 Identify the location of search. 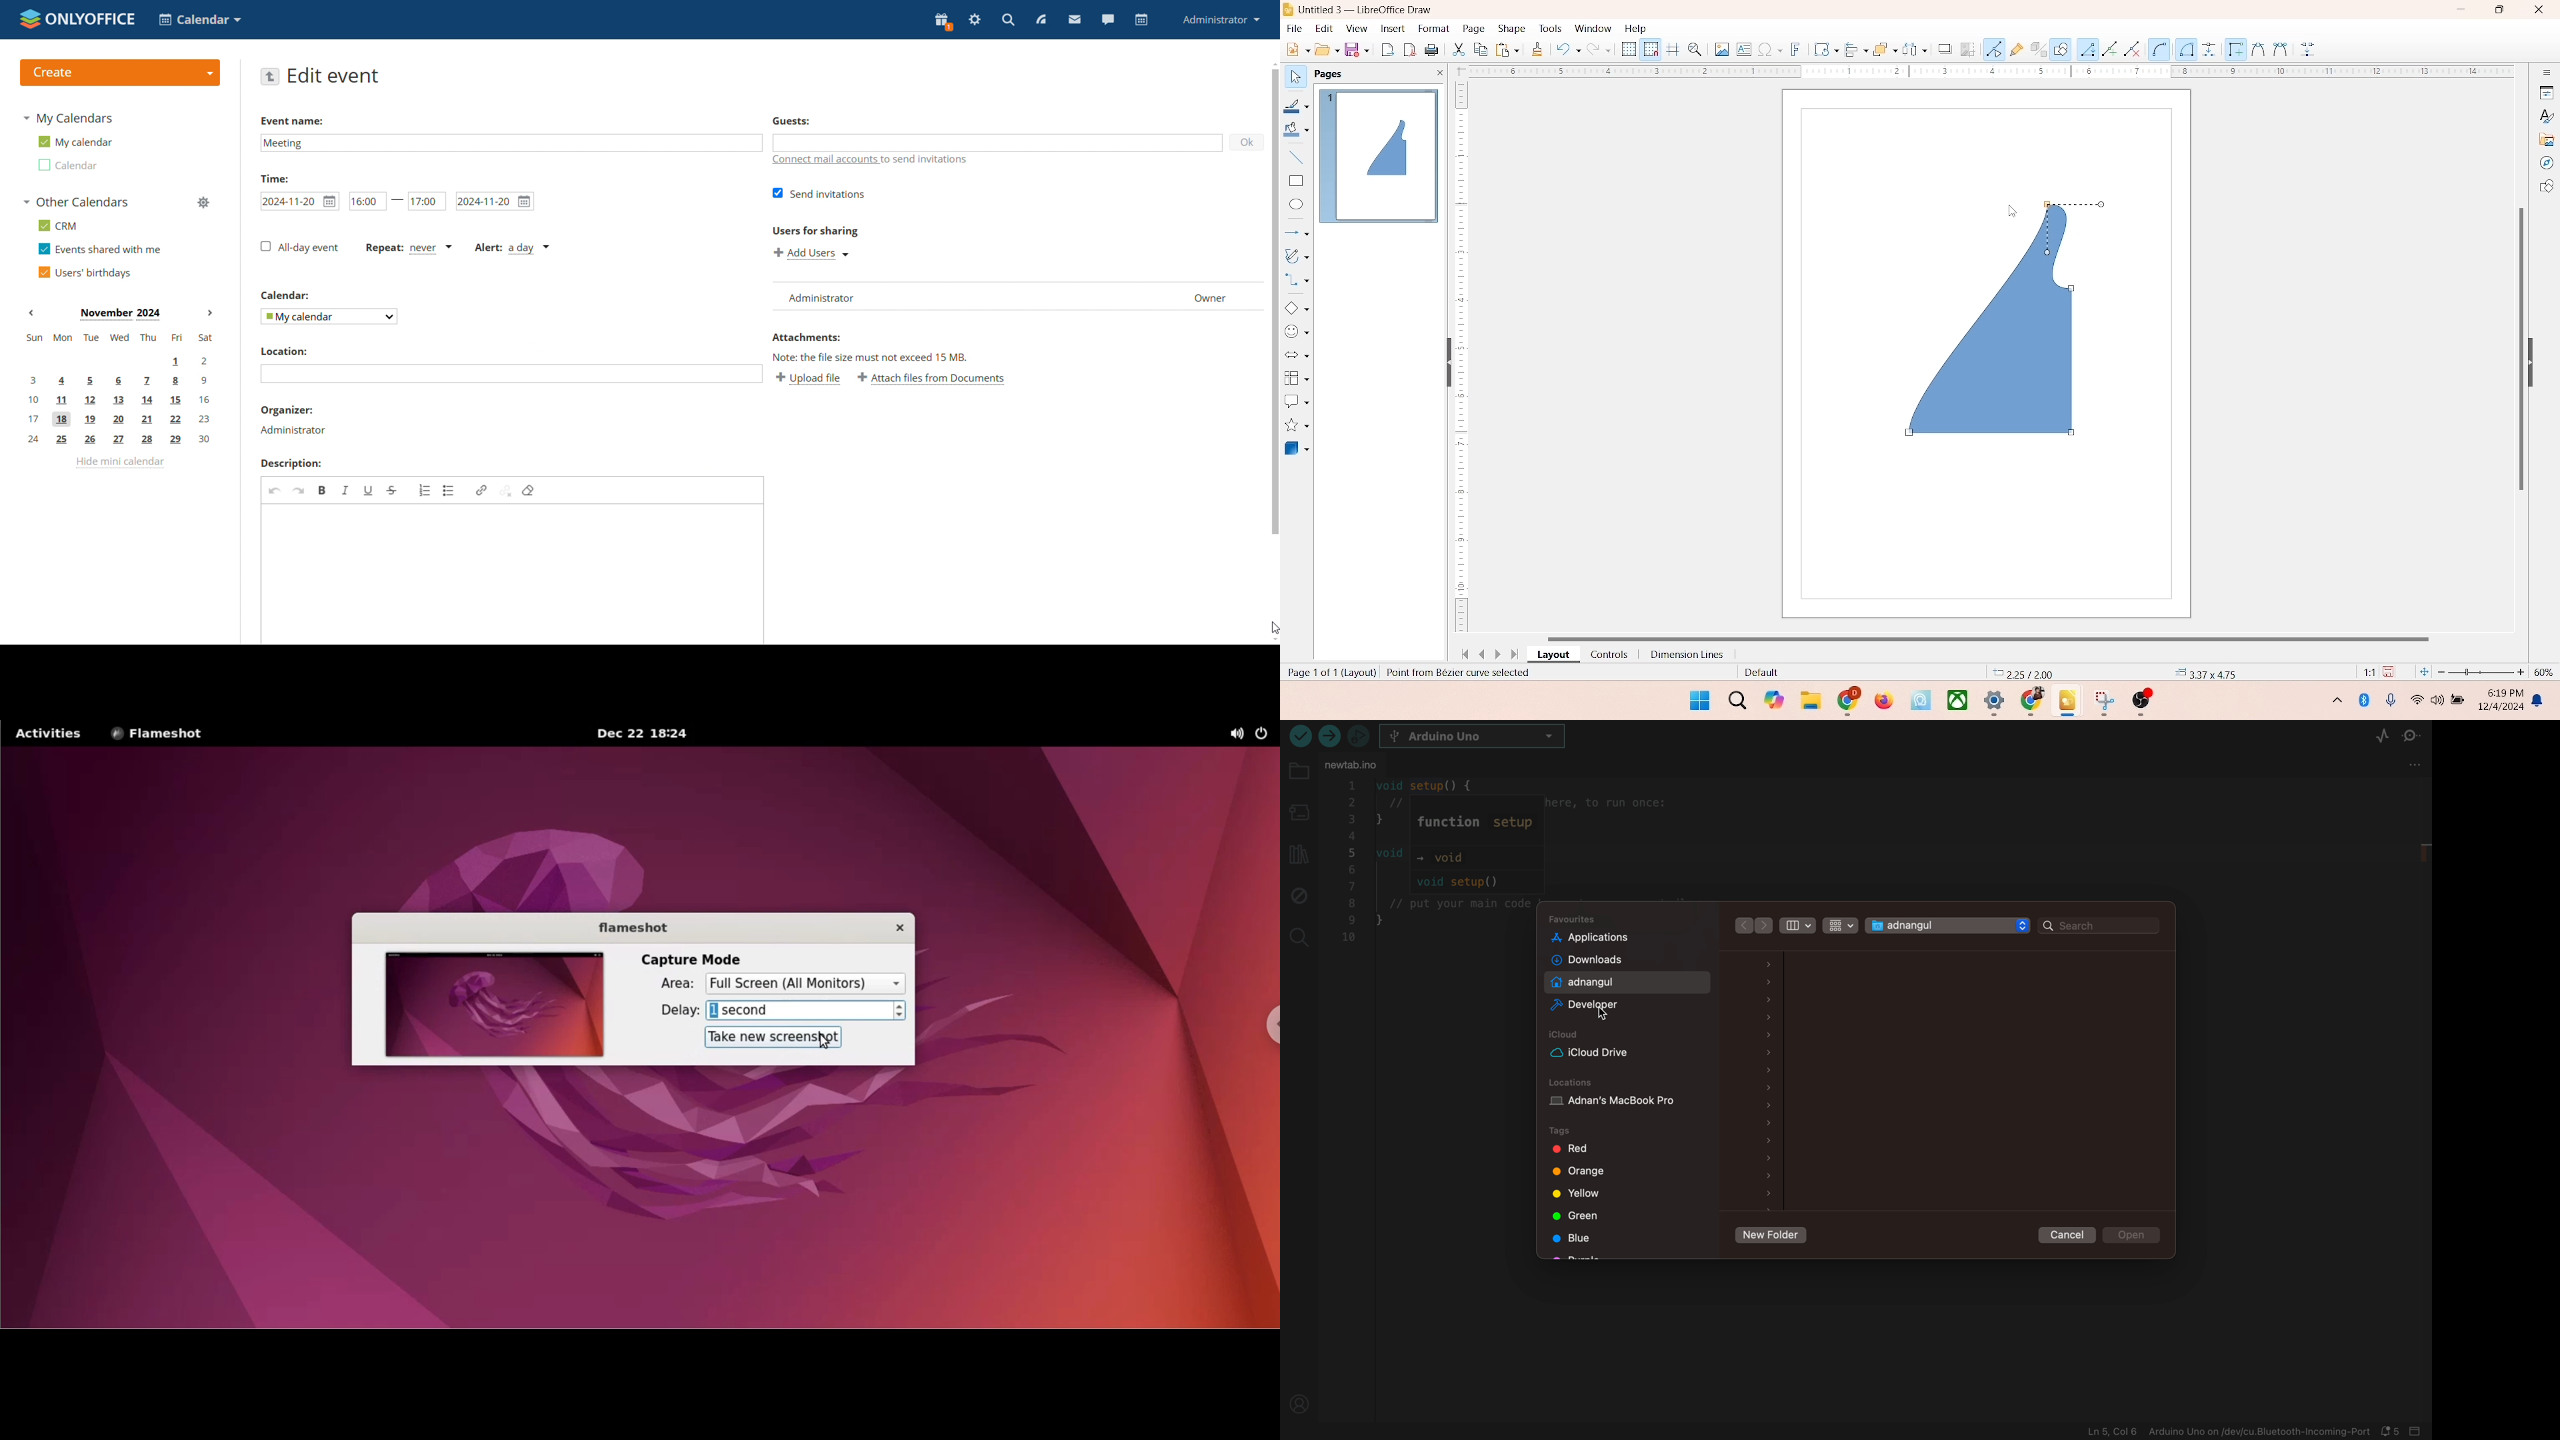
(1738, 701).